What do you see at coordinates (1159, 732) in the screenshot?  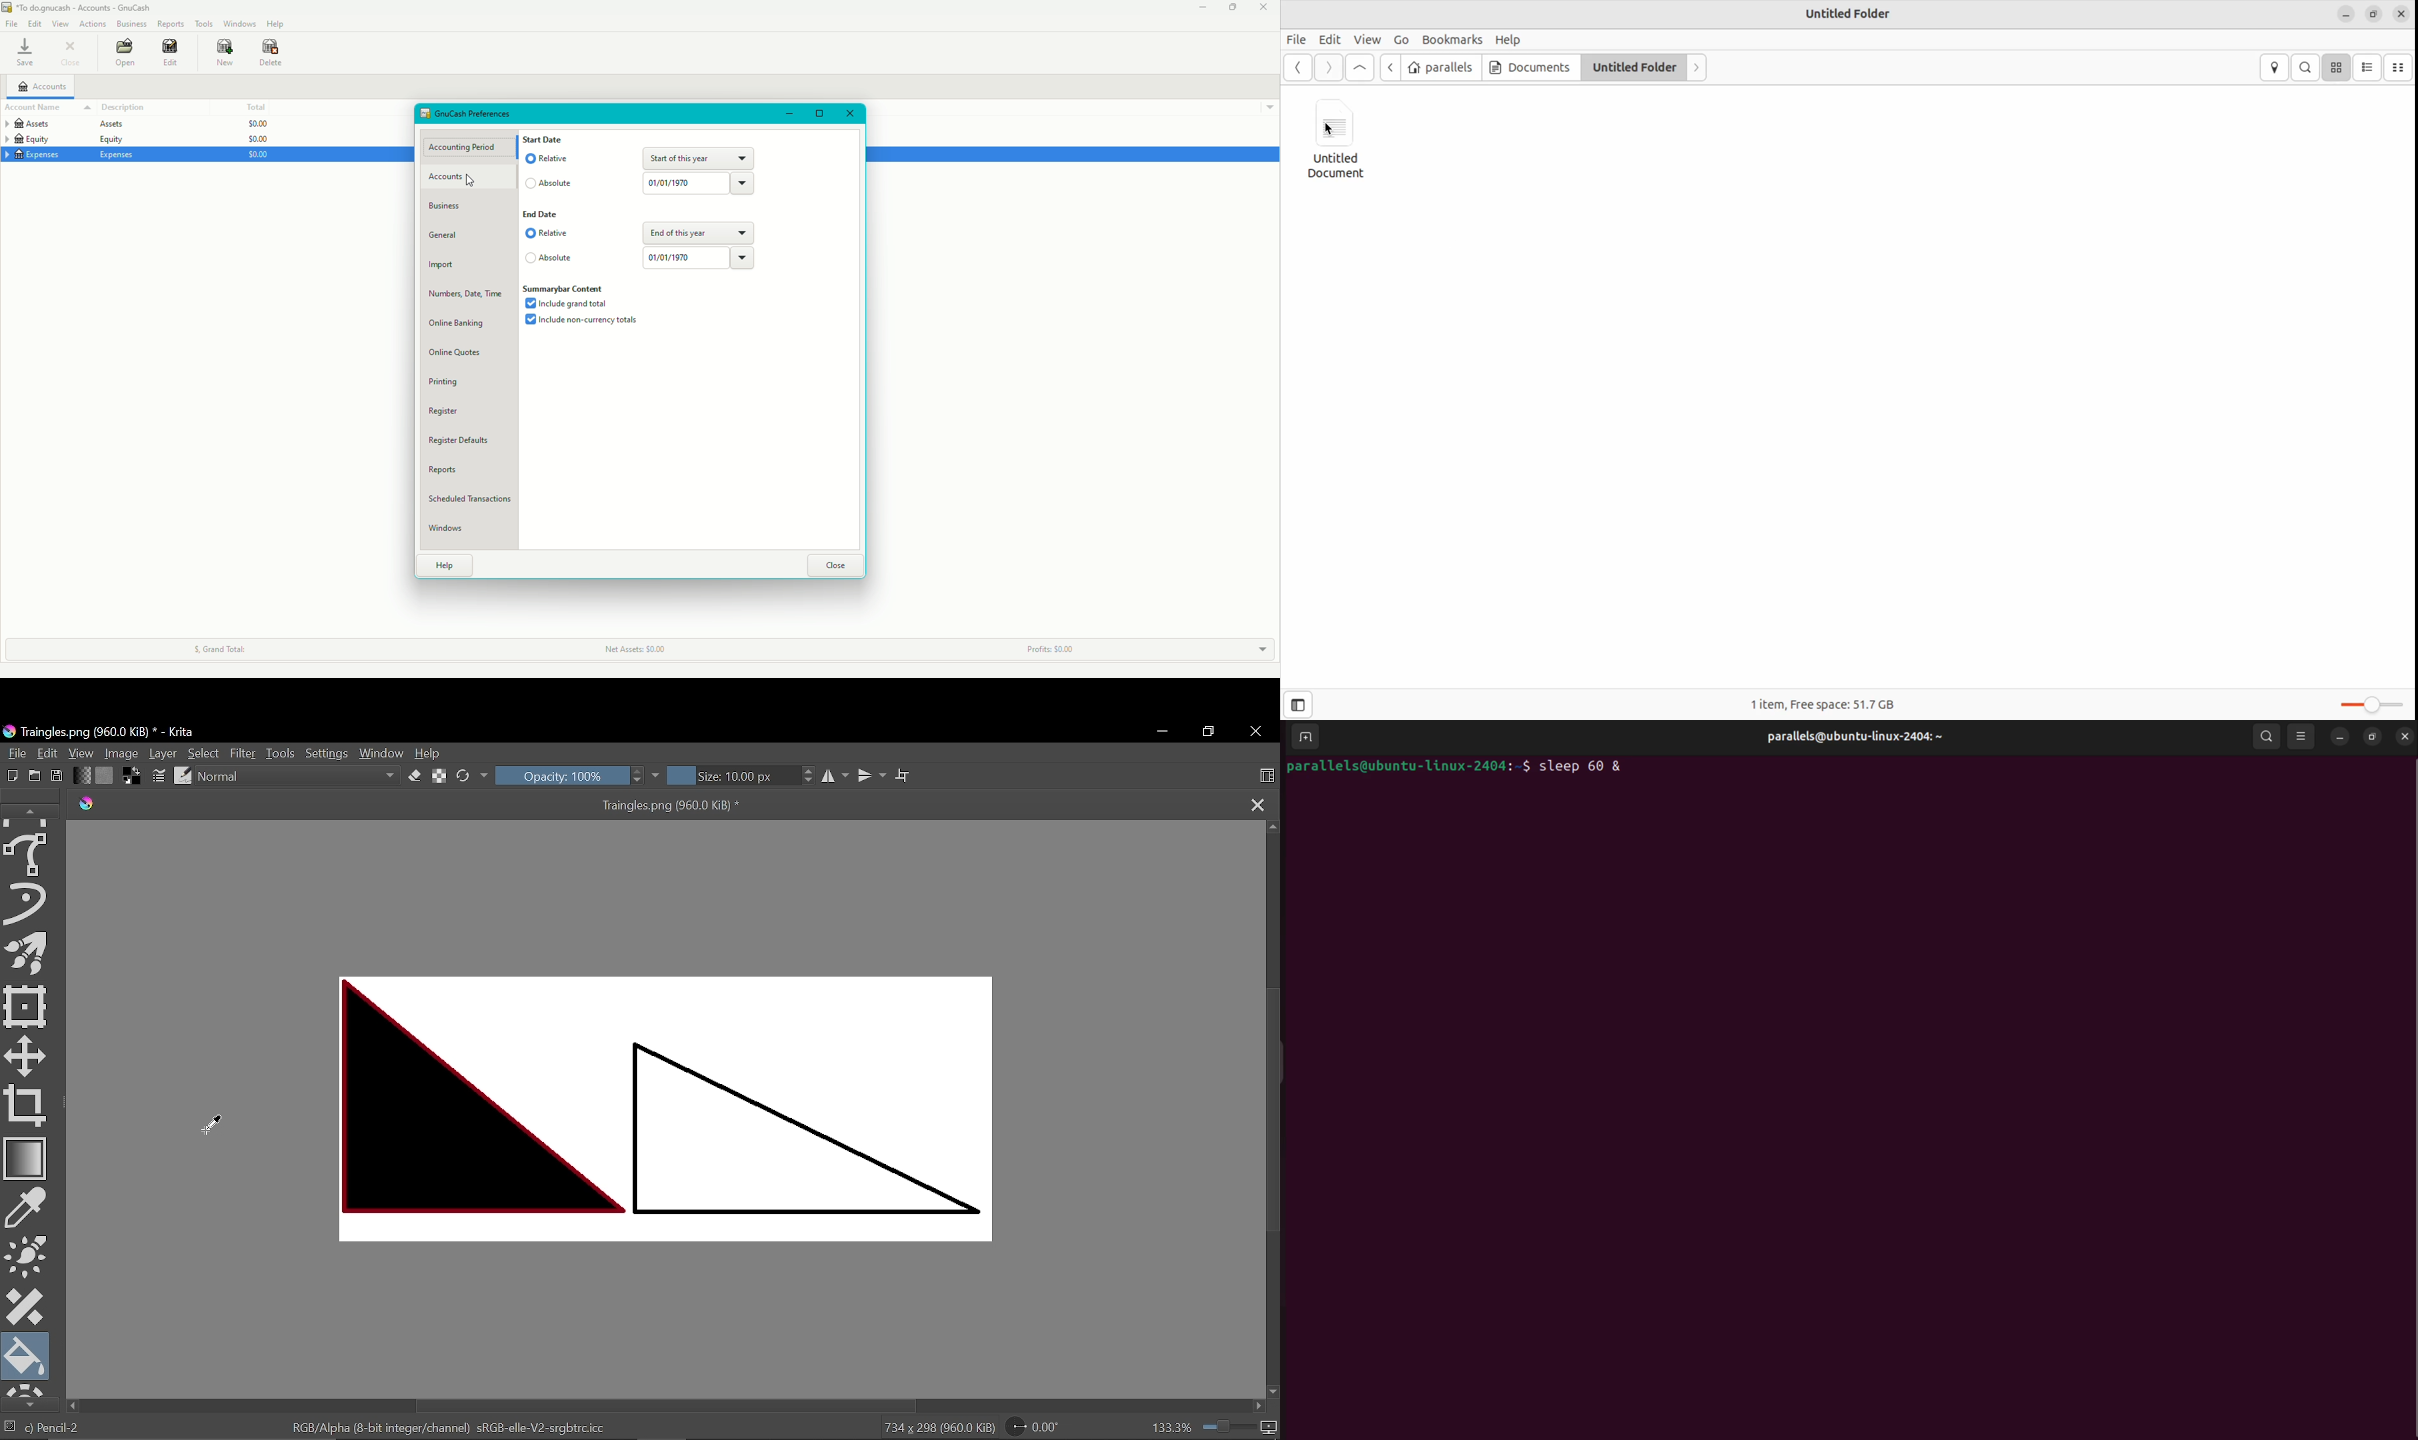 I see `Minimize` at bounding box center [1159, 732].